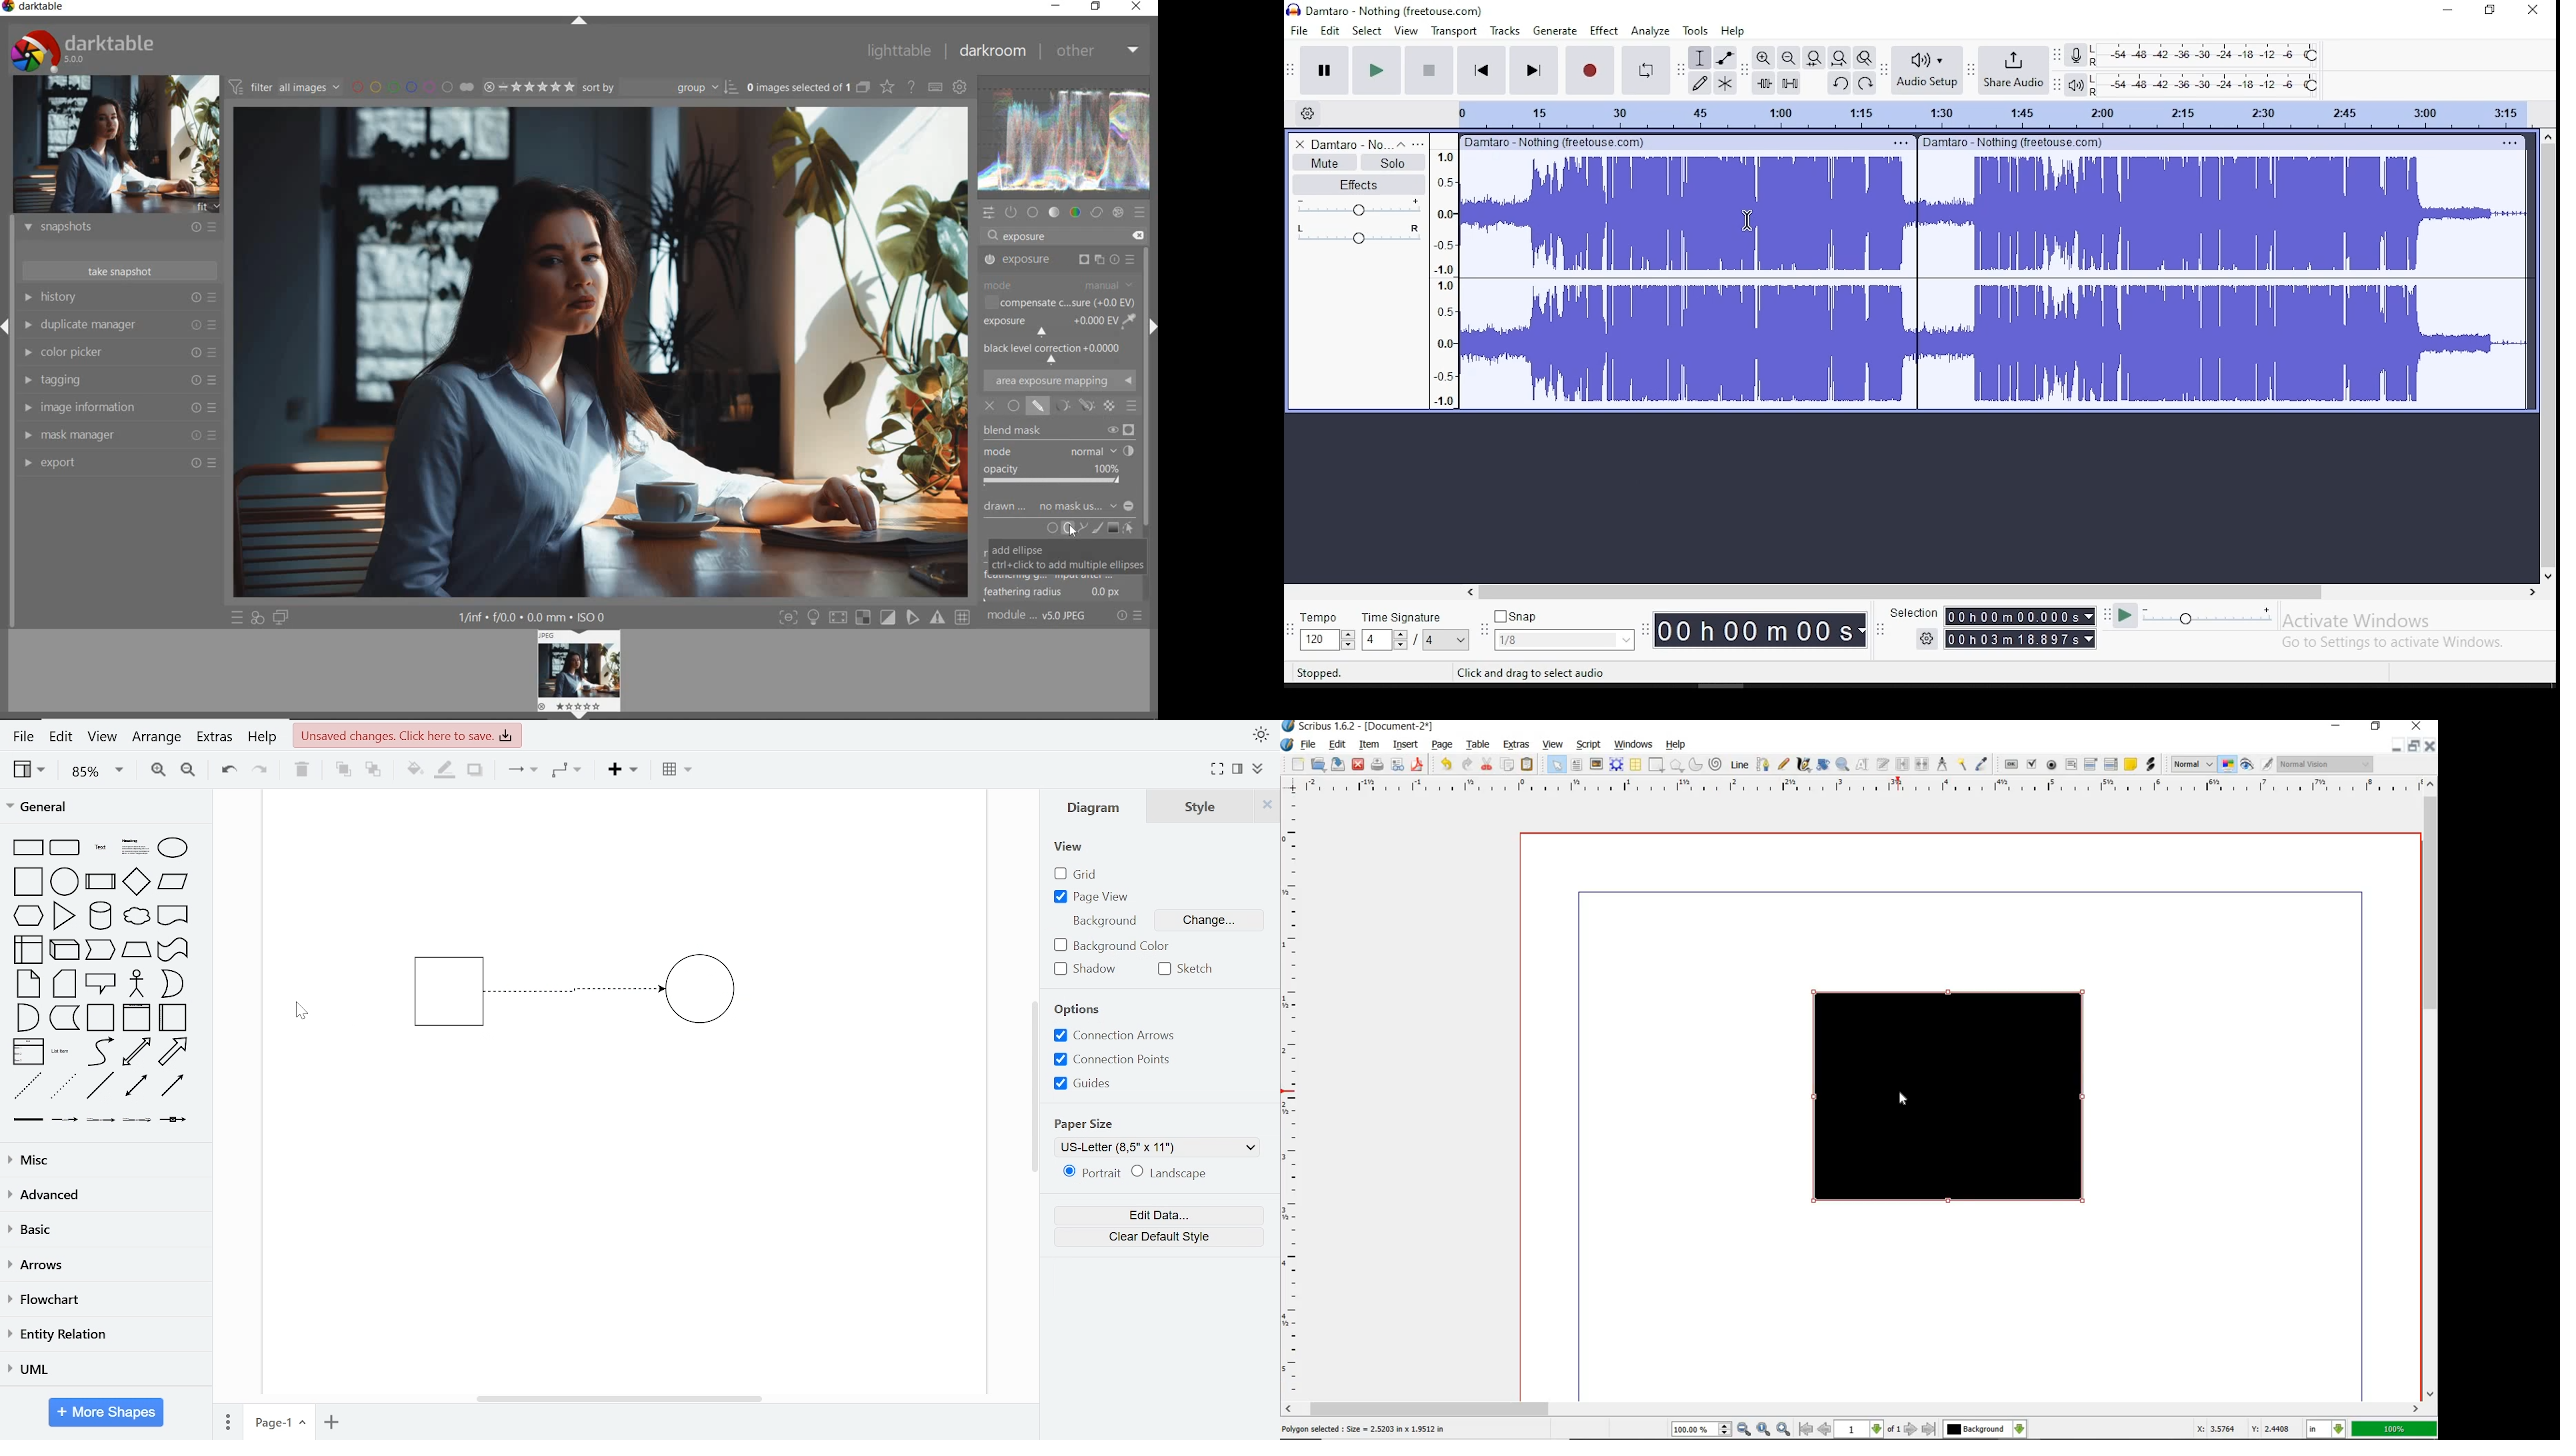 This screenshot has width=2576, height=1456. I want to click on free hand line, so click(1783, 763).